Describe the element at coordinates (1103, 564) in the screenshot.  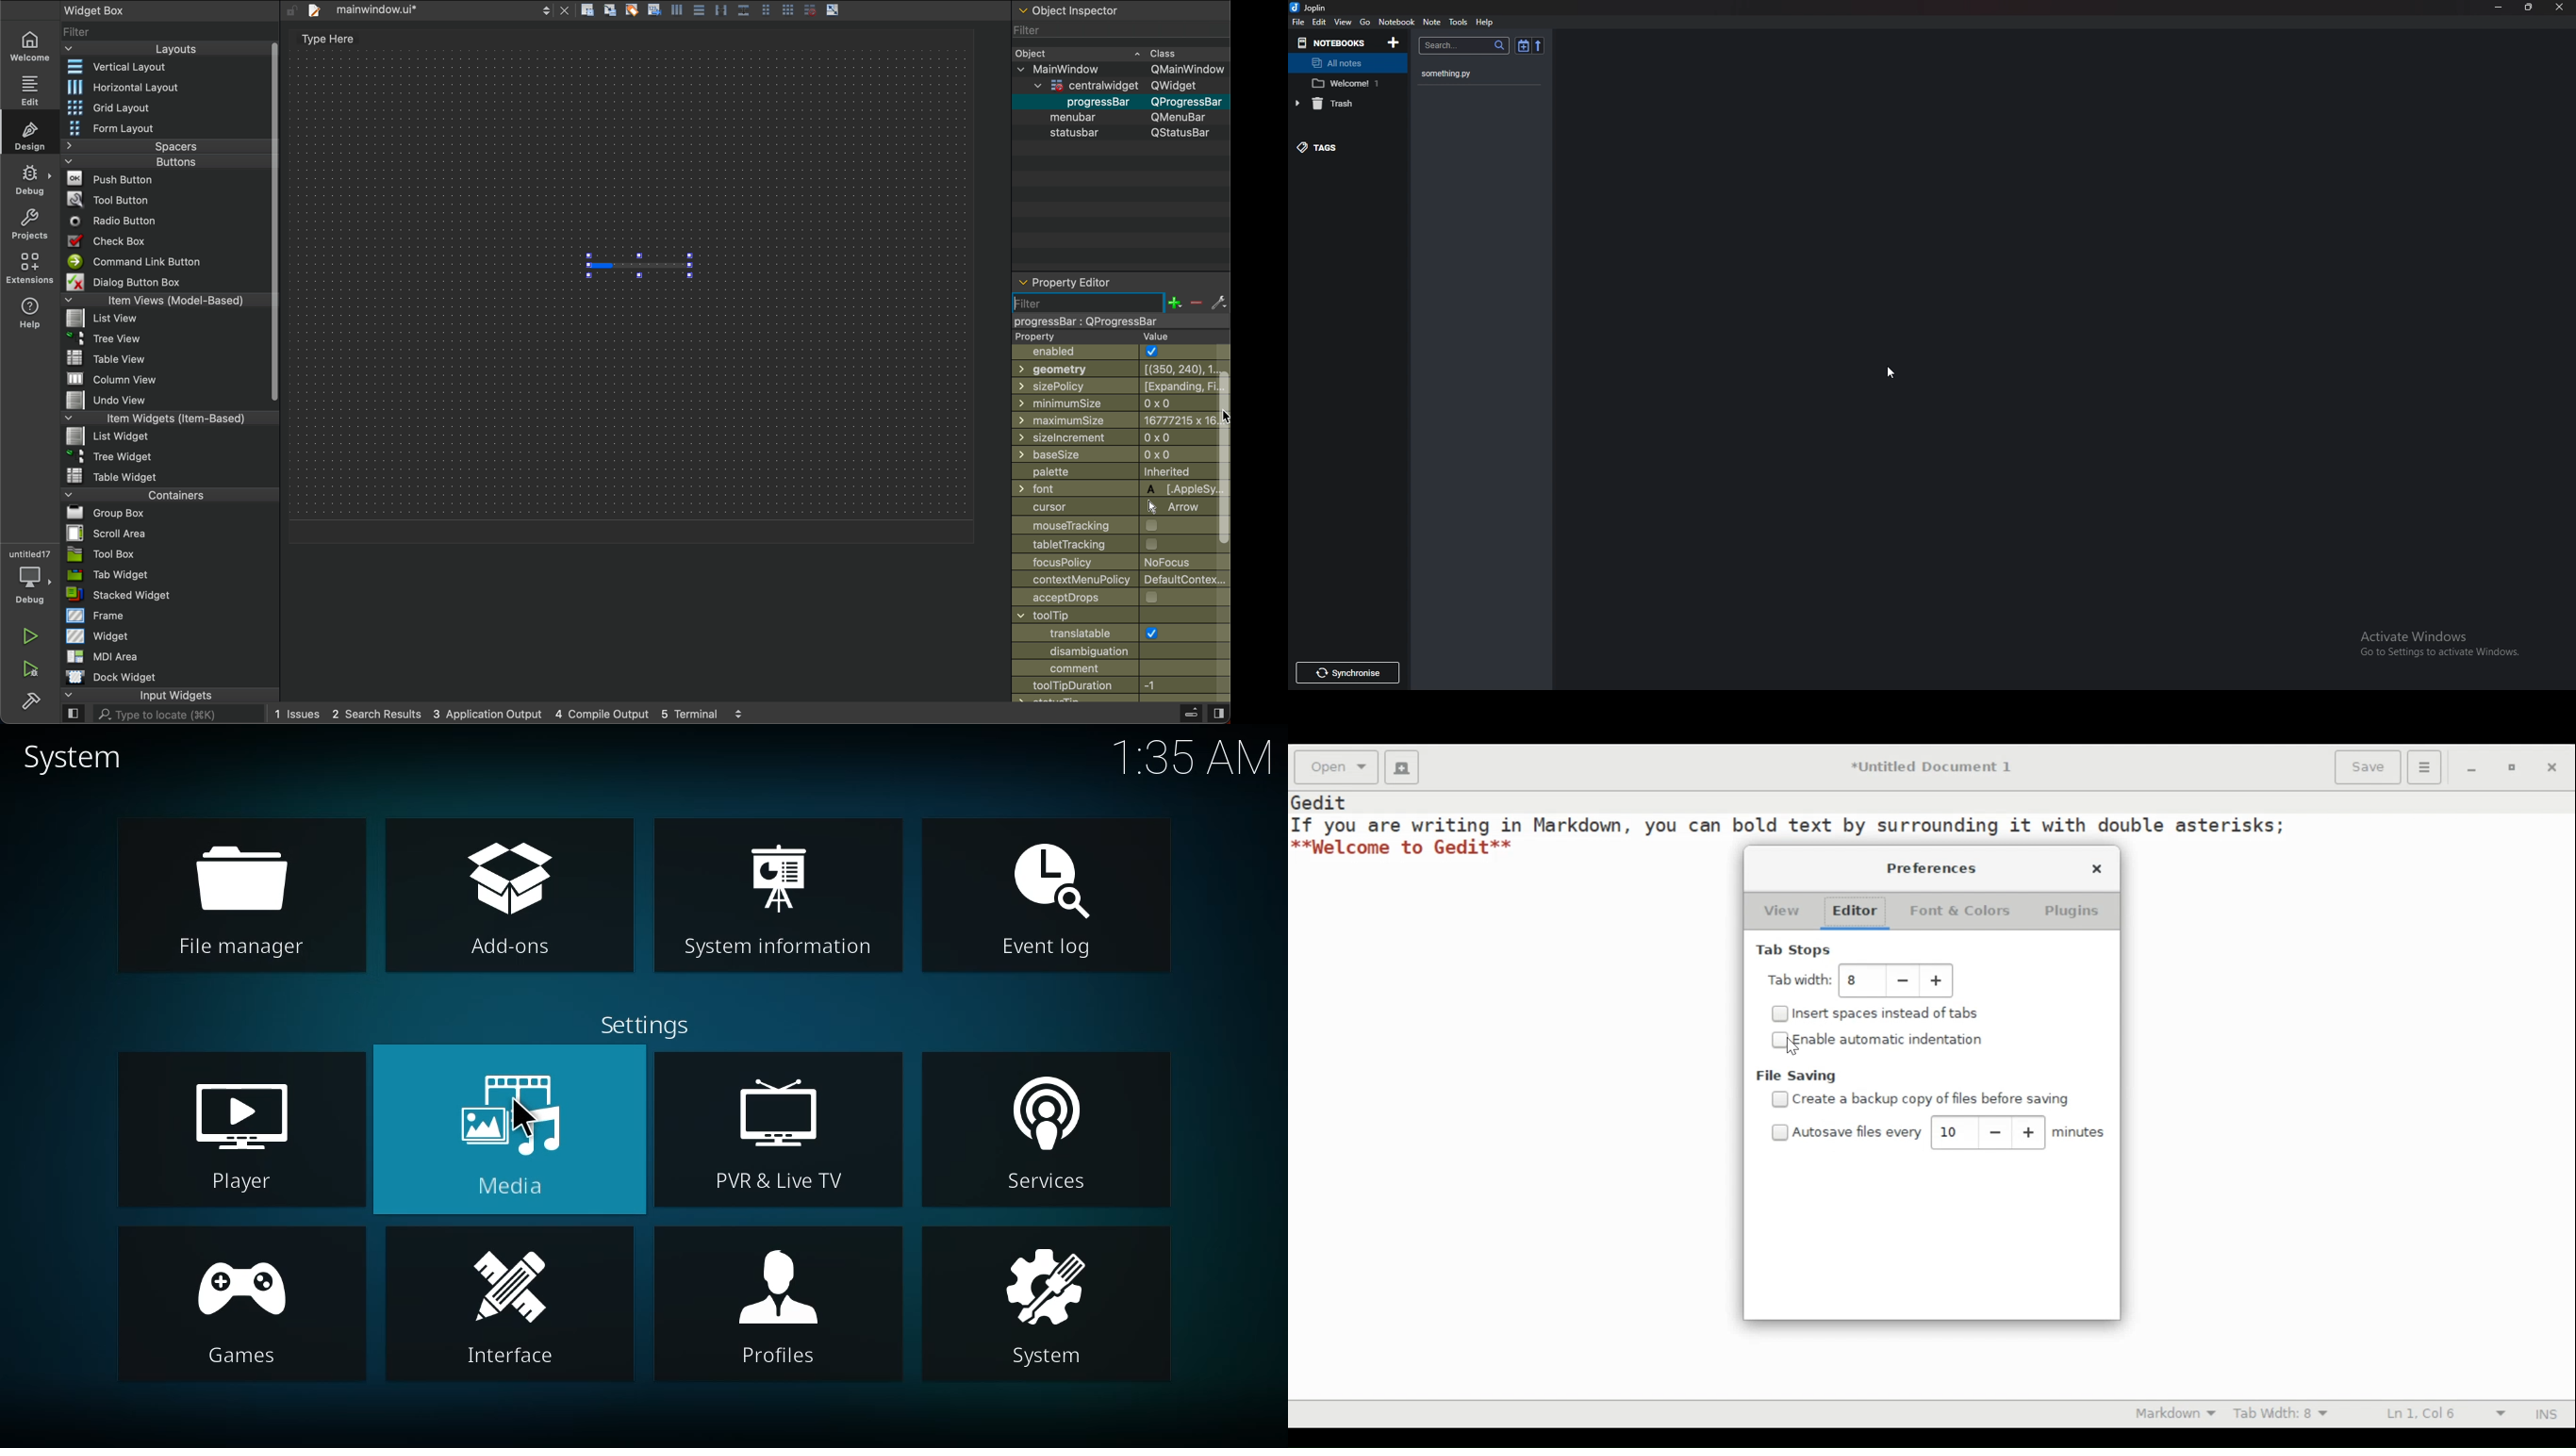
I see `focus policy` at that location.